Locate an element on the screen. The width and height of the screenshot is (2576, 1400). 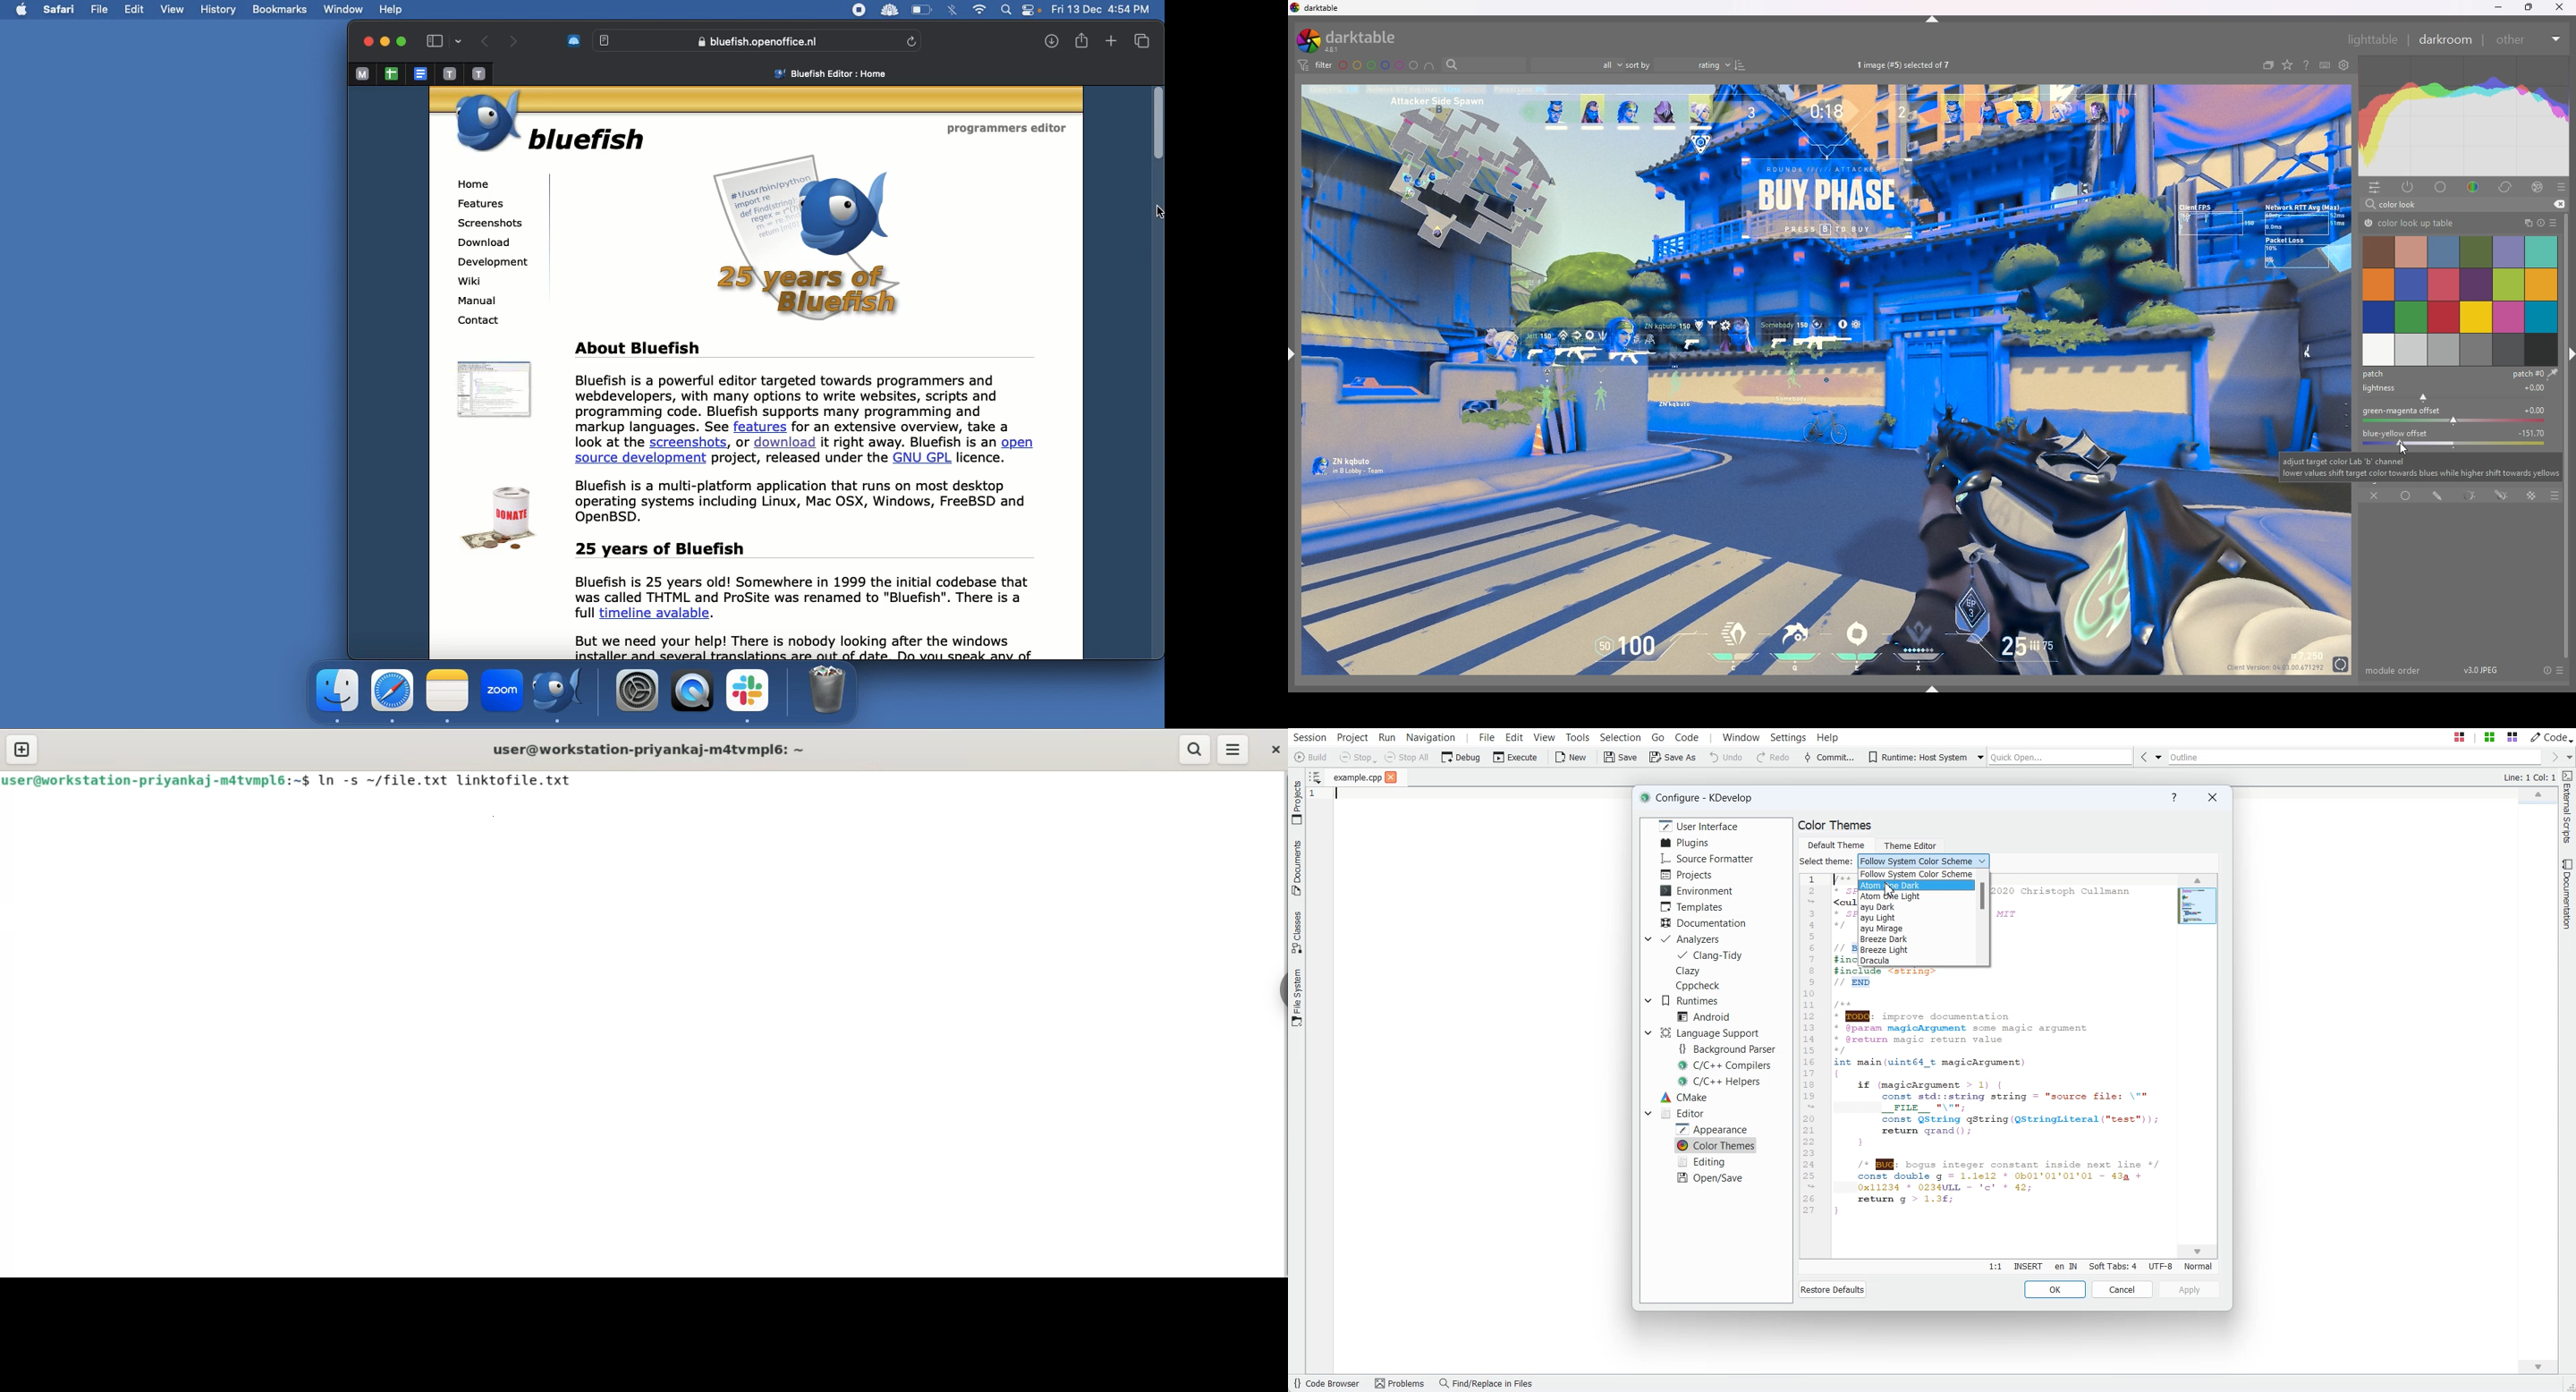
Settings is located at coordinates (637, 690).